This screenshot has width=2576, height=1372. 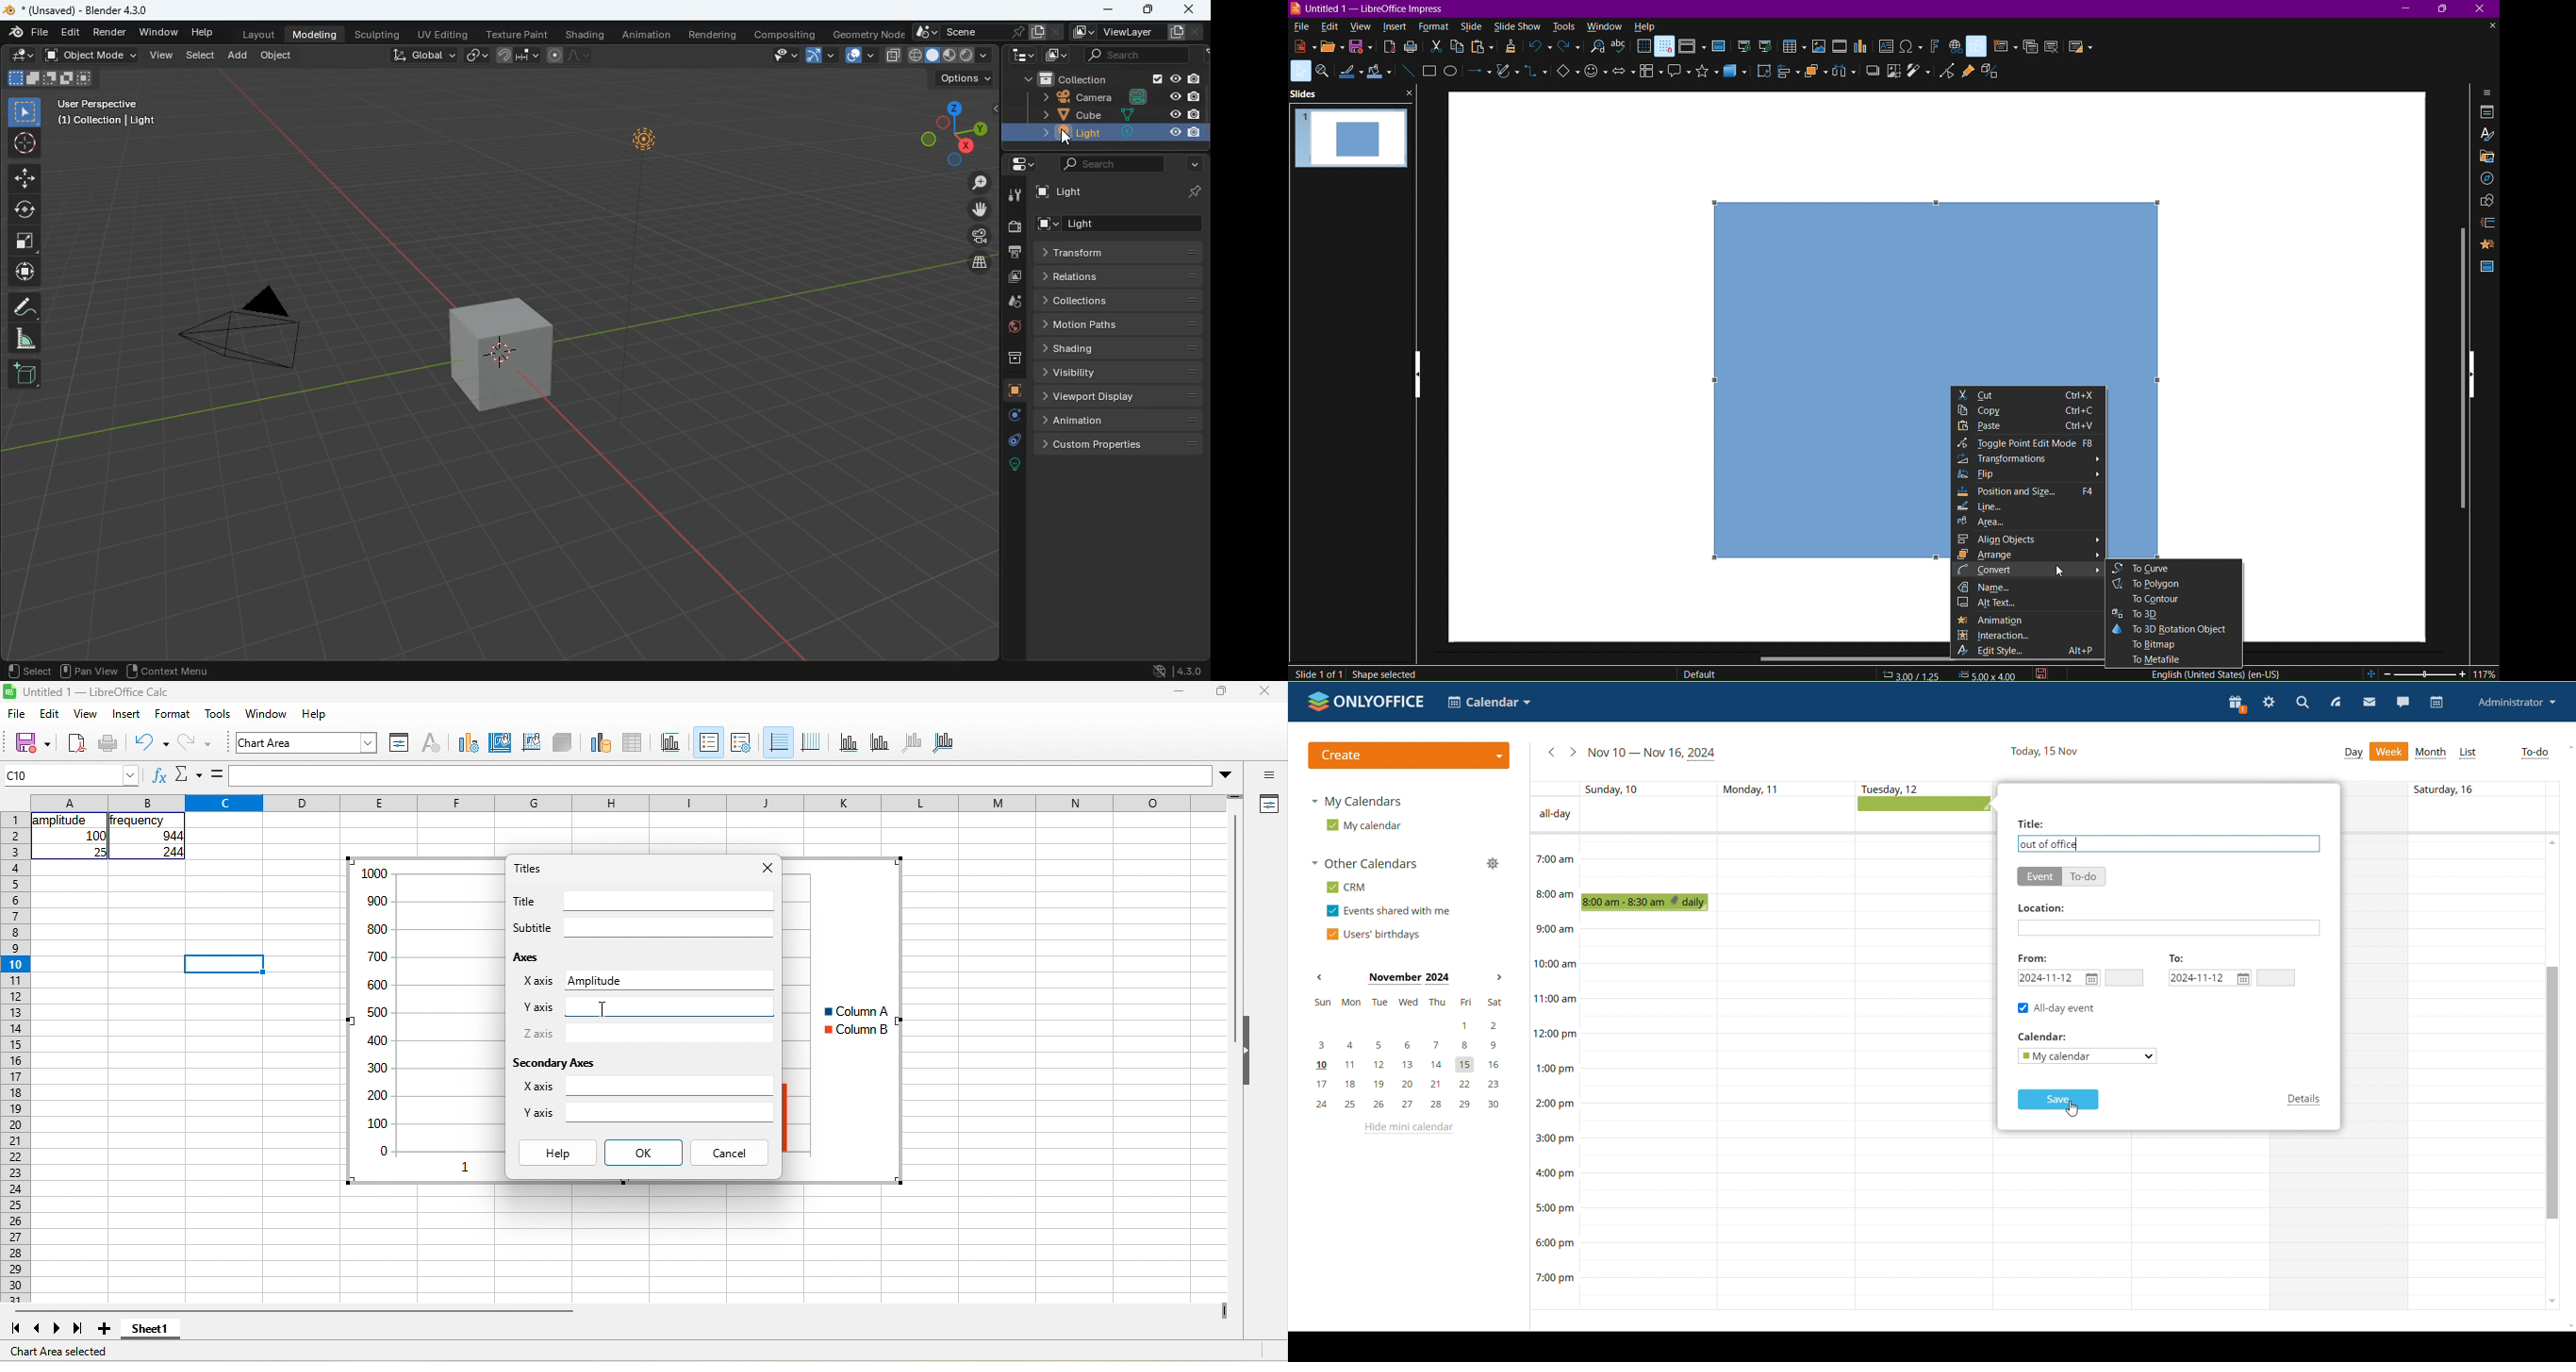 What do you see at coordinates (1234, 928) in the screenshot?
I see `Vertical slide bar` at bounding box center [1234, 928].